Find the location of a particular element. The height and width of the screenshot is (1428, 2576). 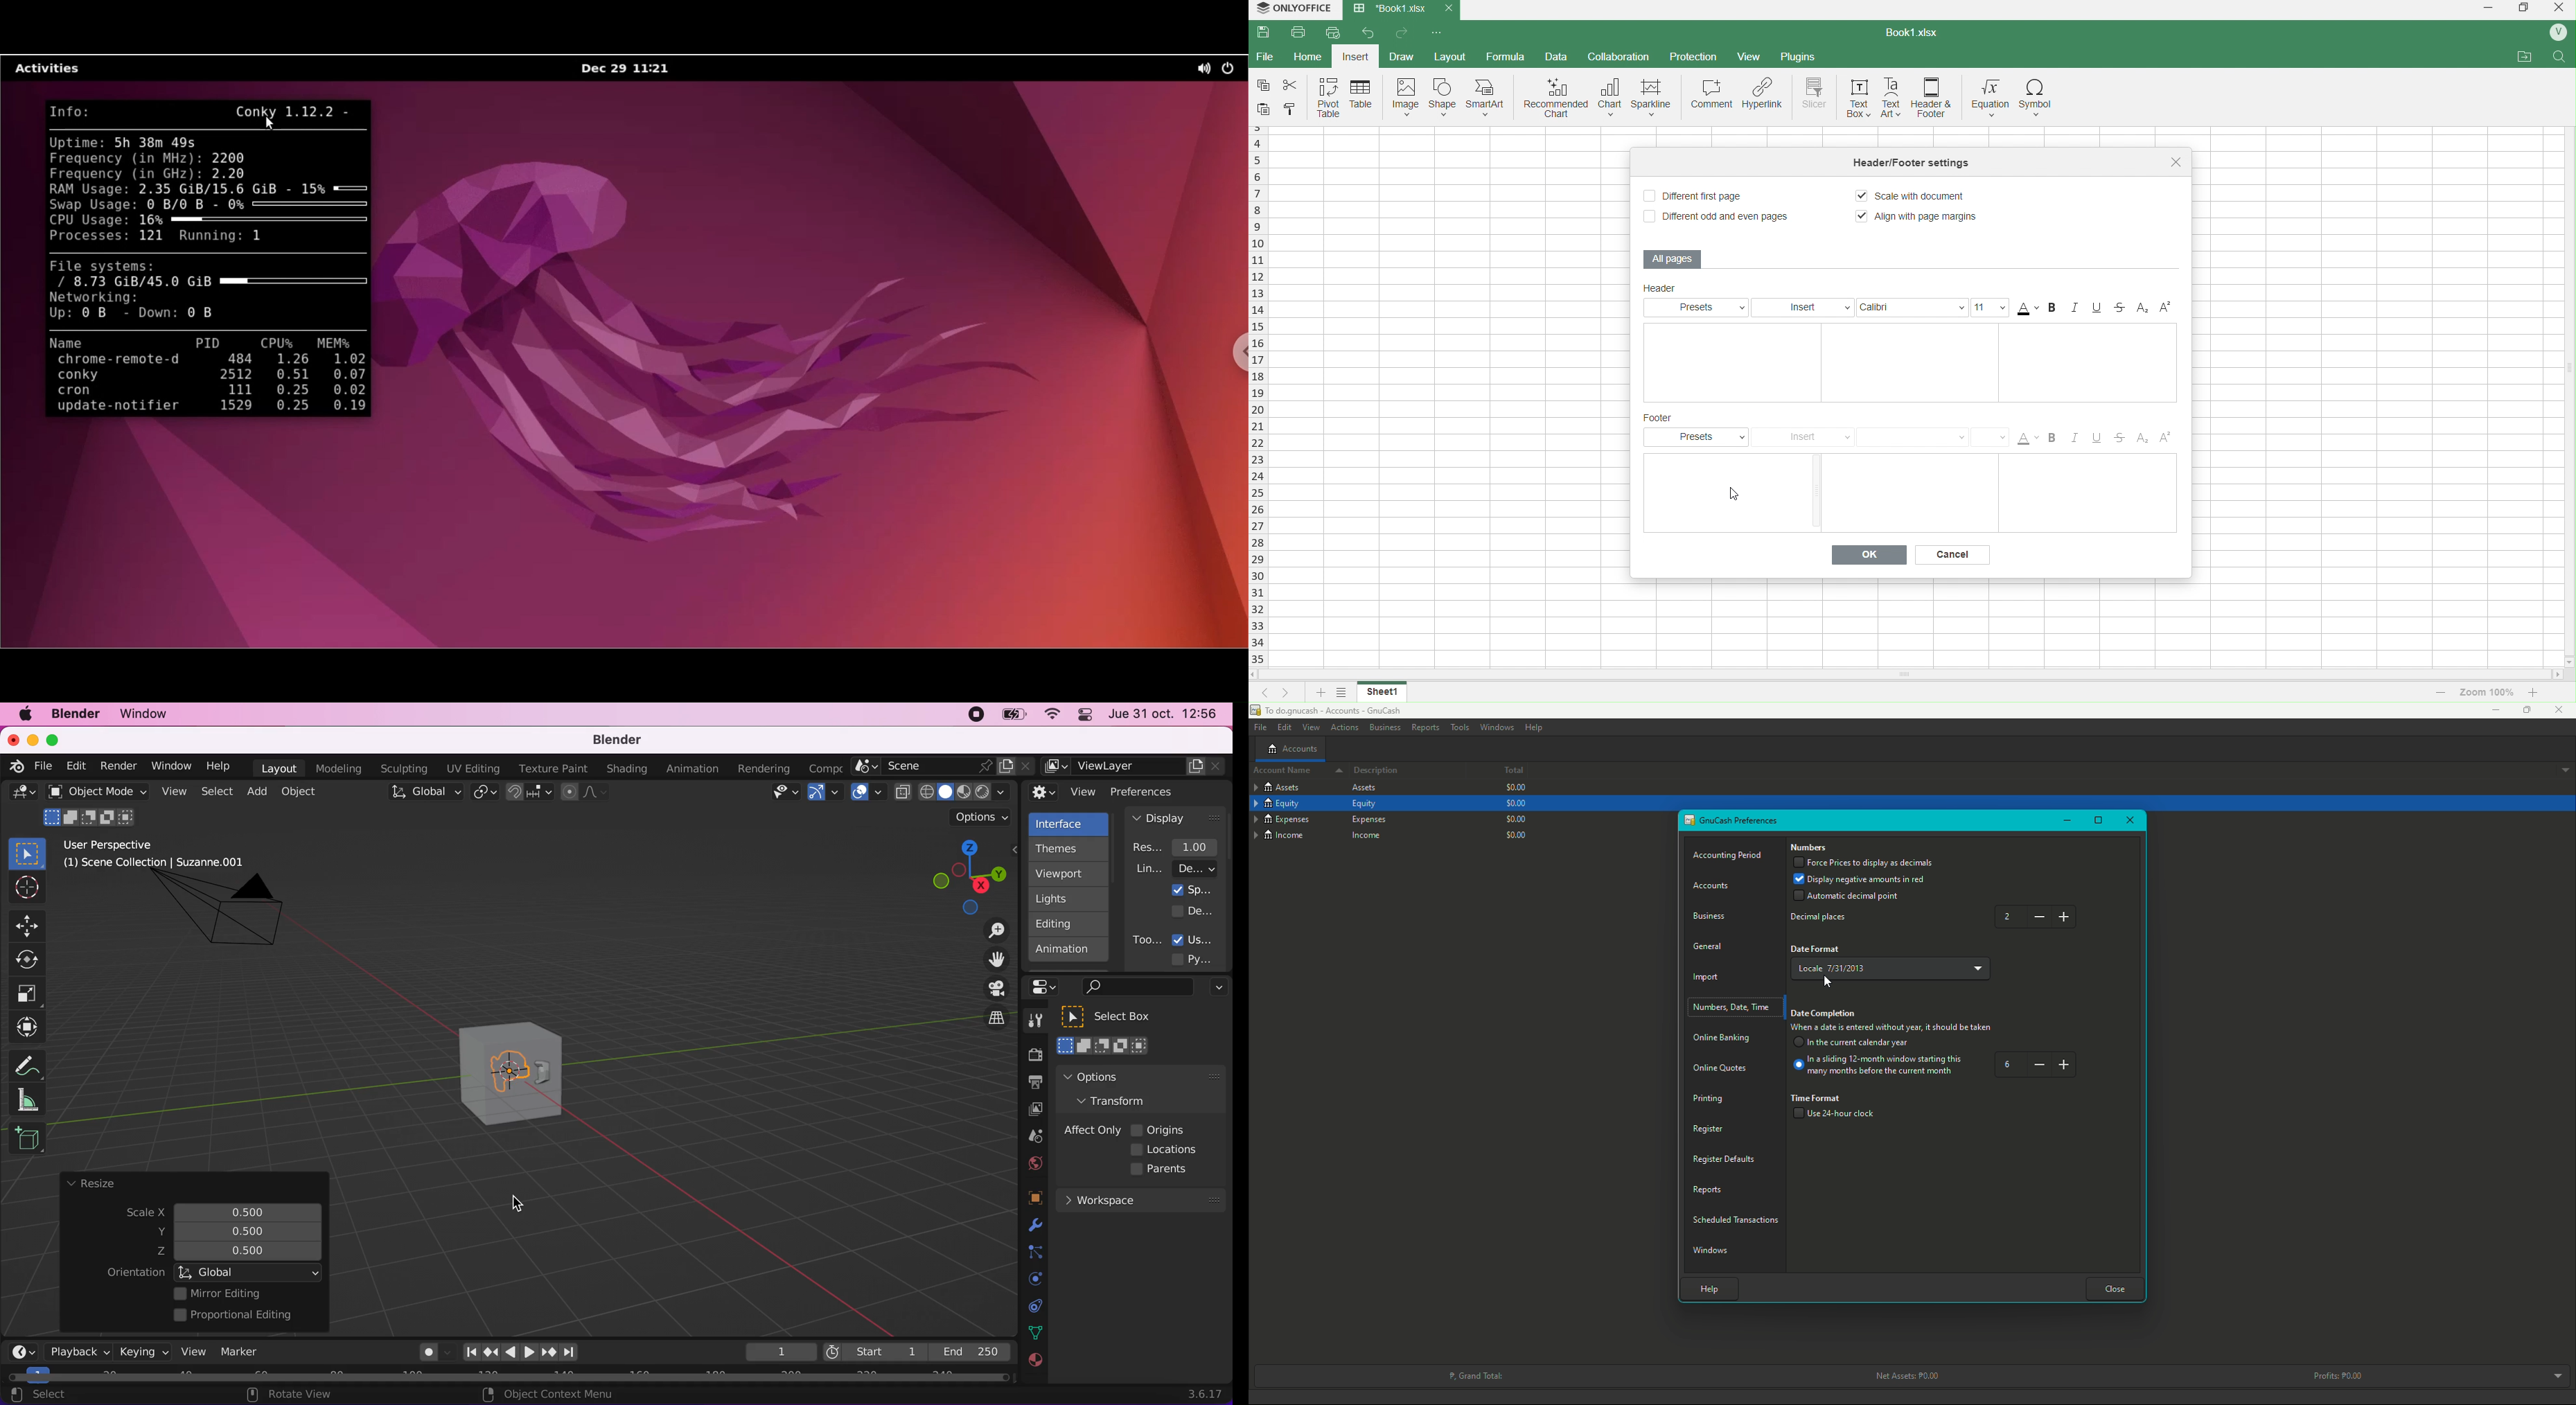

Account name is located at coordinates (1294, 772).